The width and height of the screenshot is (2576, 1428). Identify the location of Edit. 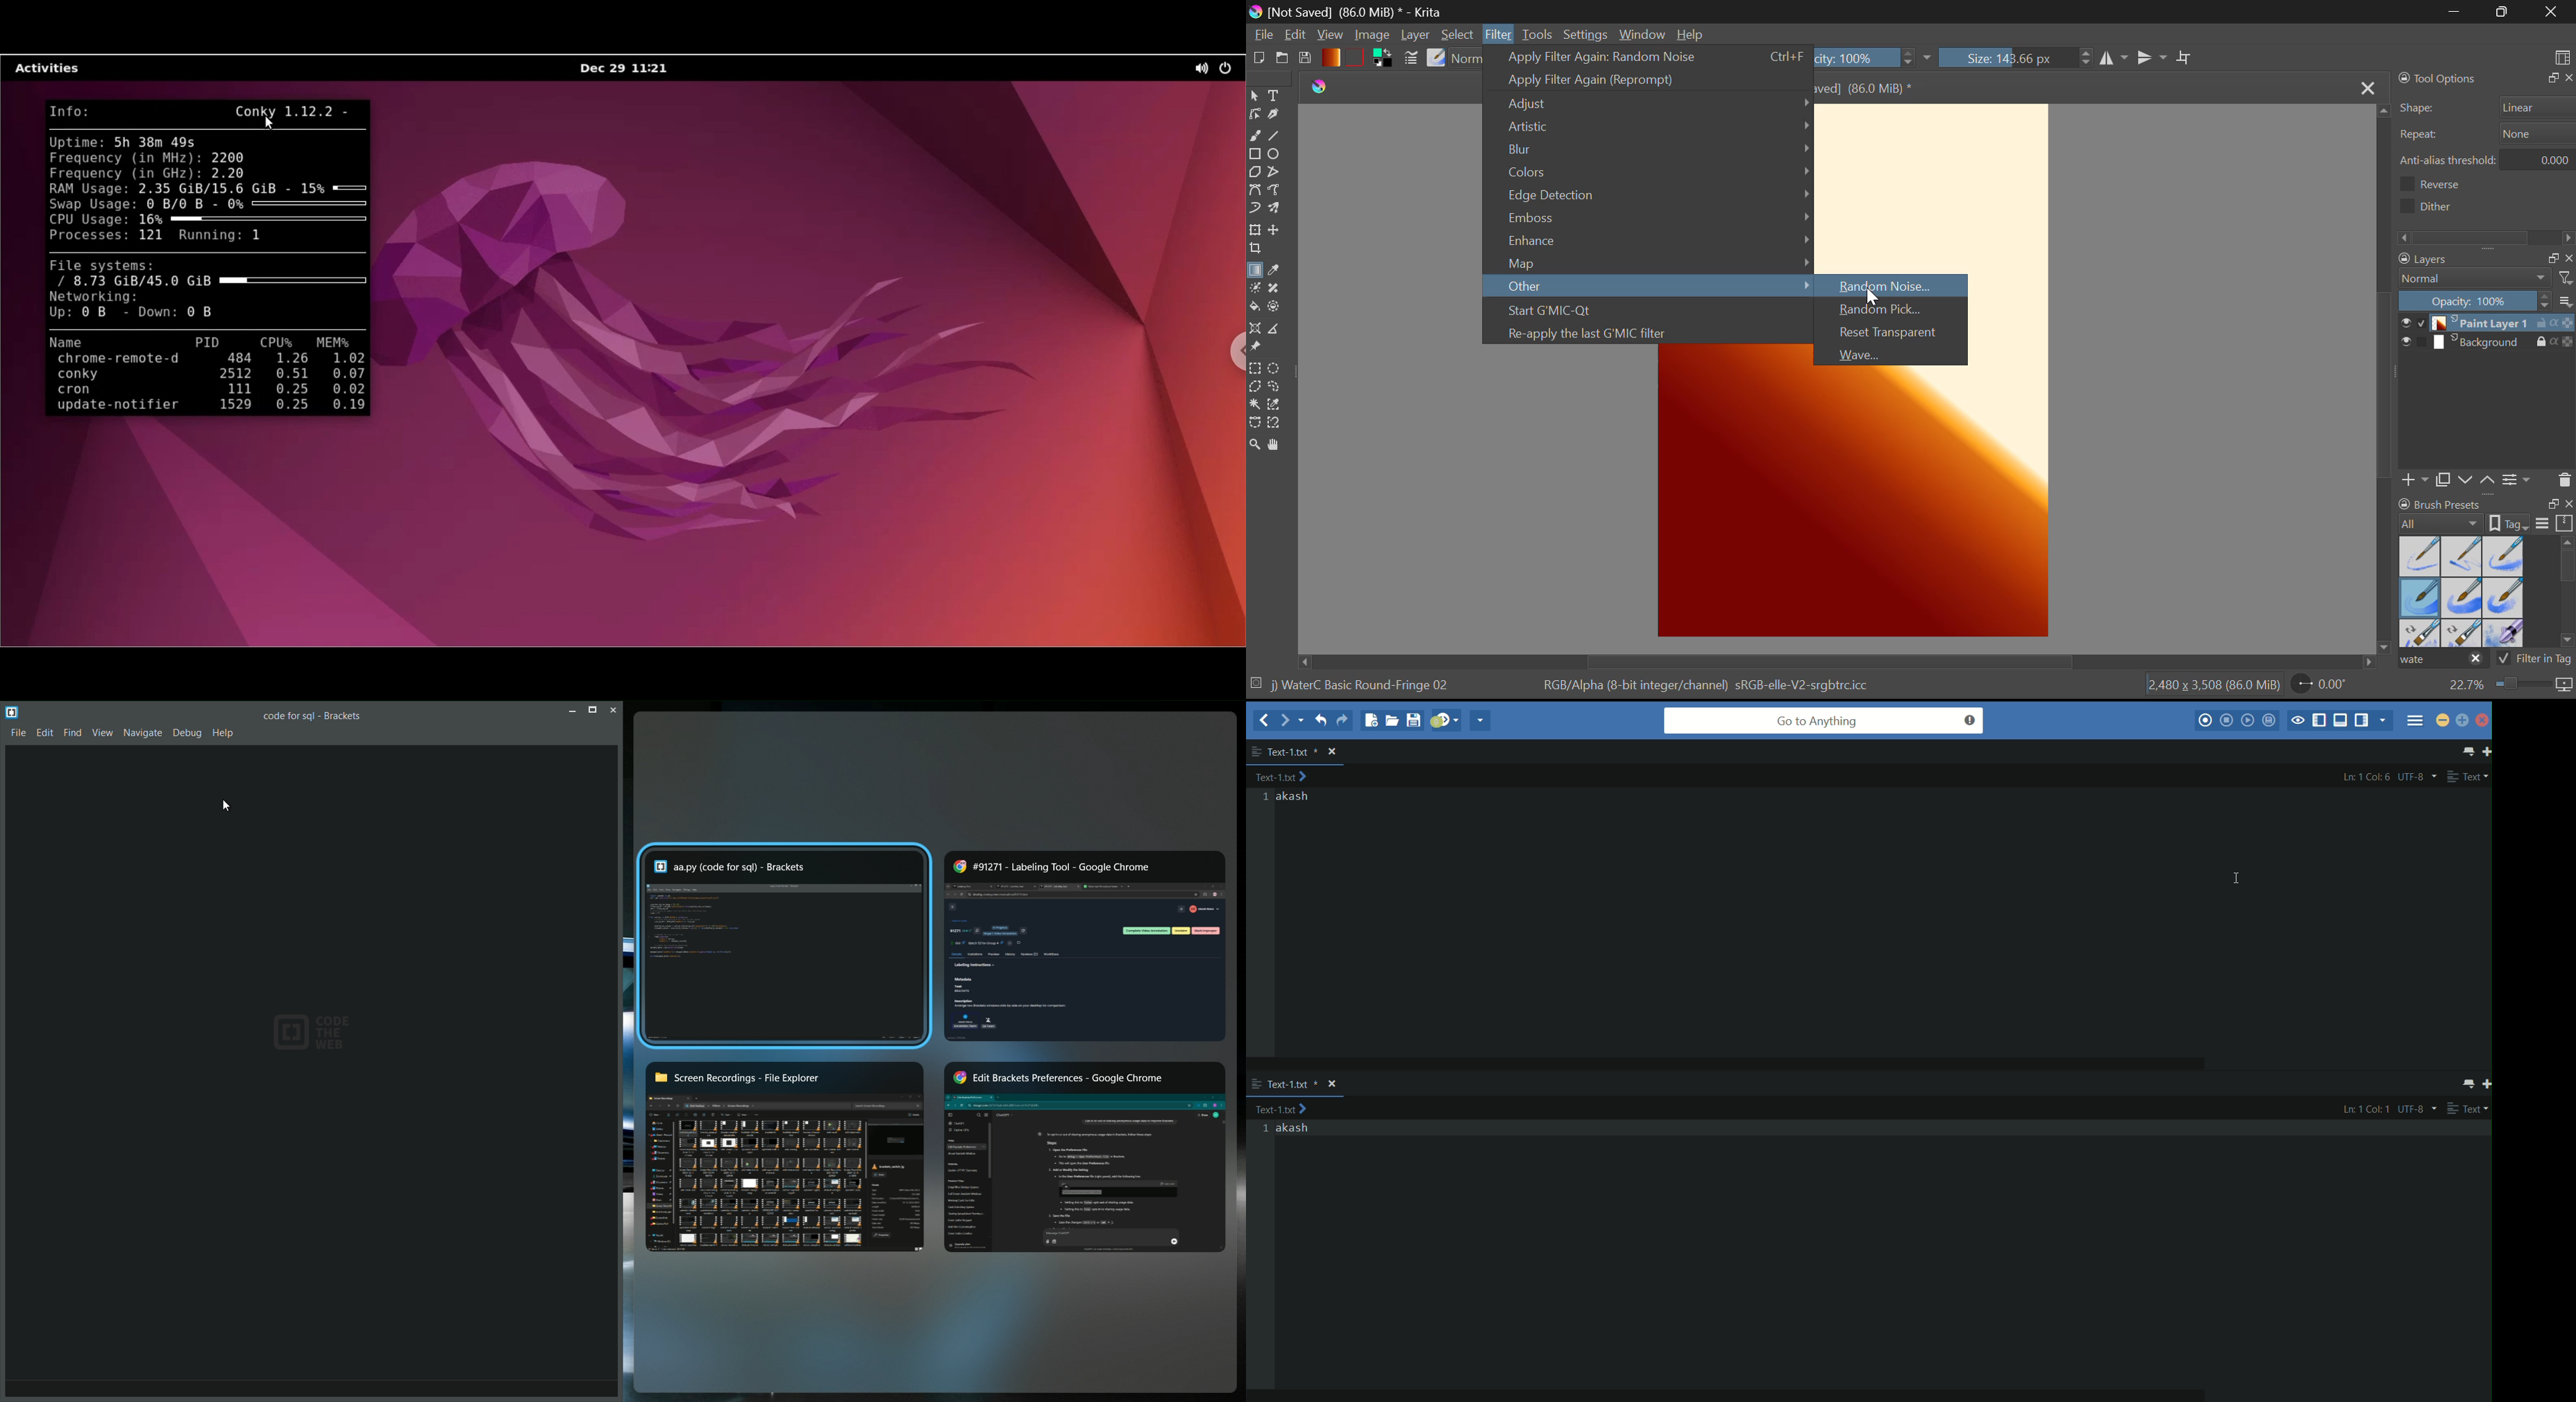
(45, 733).